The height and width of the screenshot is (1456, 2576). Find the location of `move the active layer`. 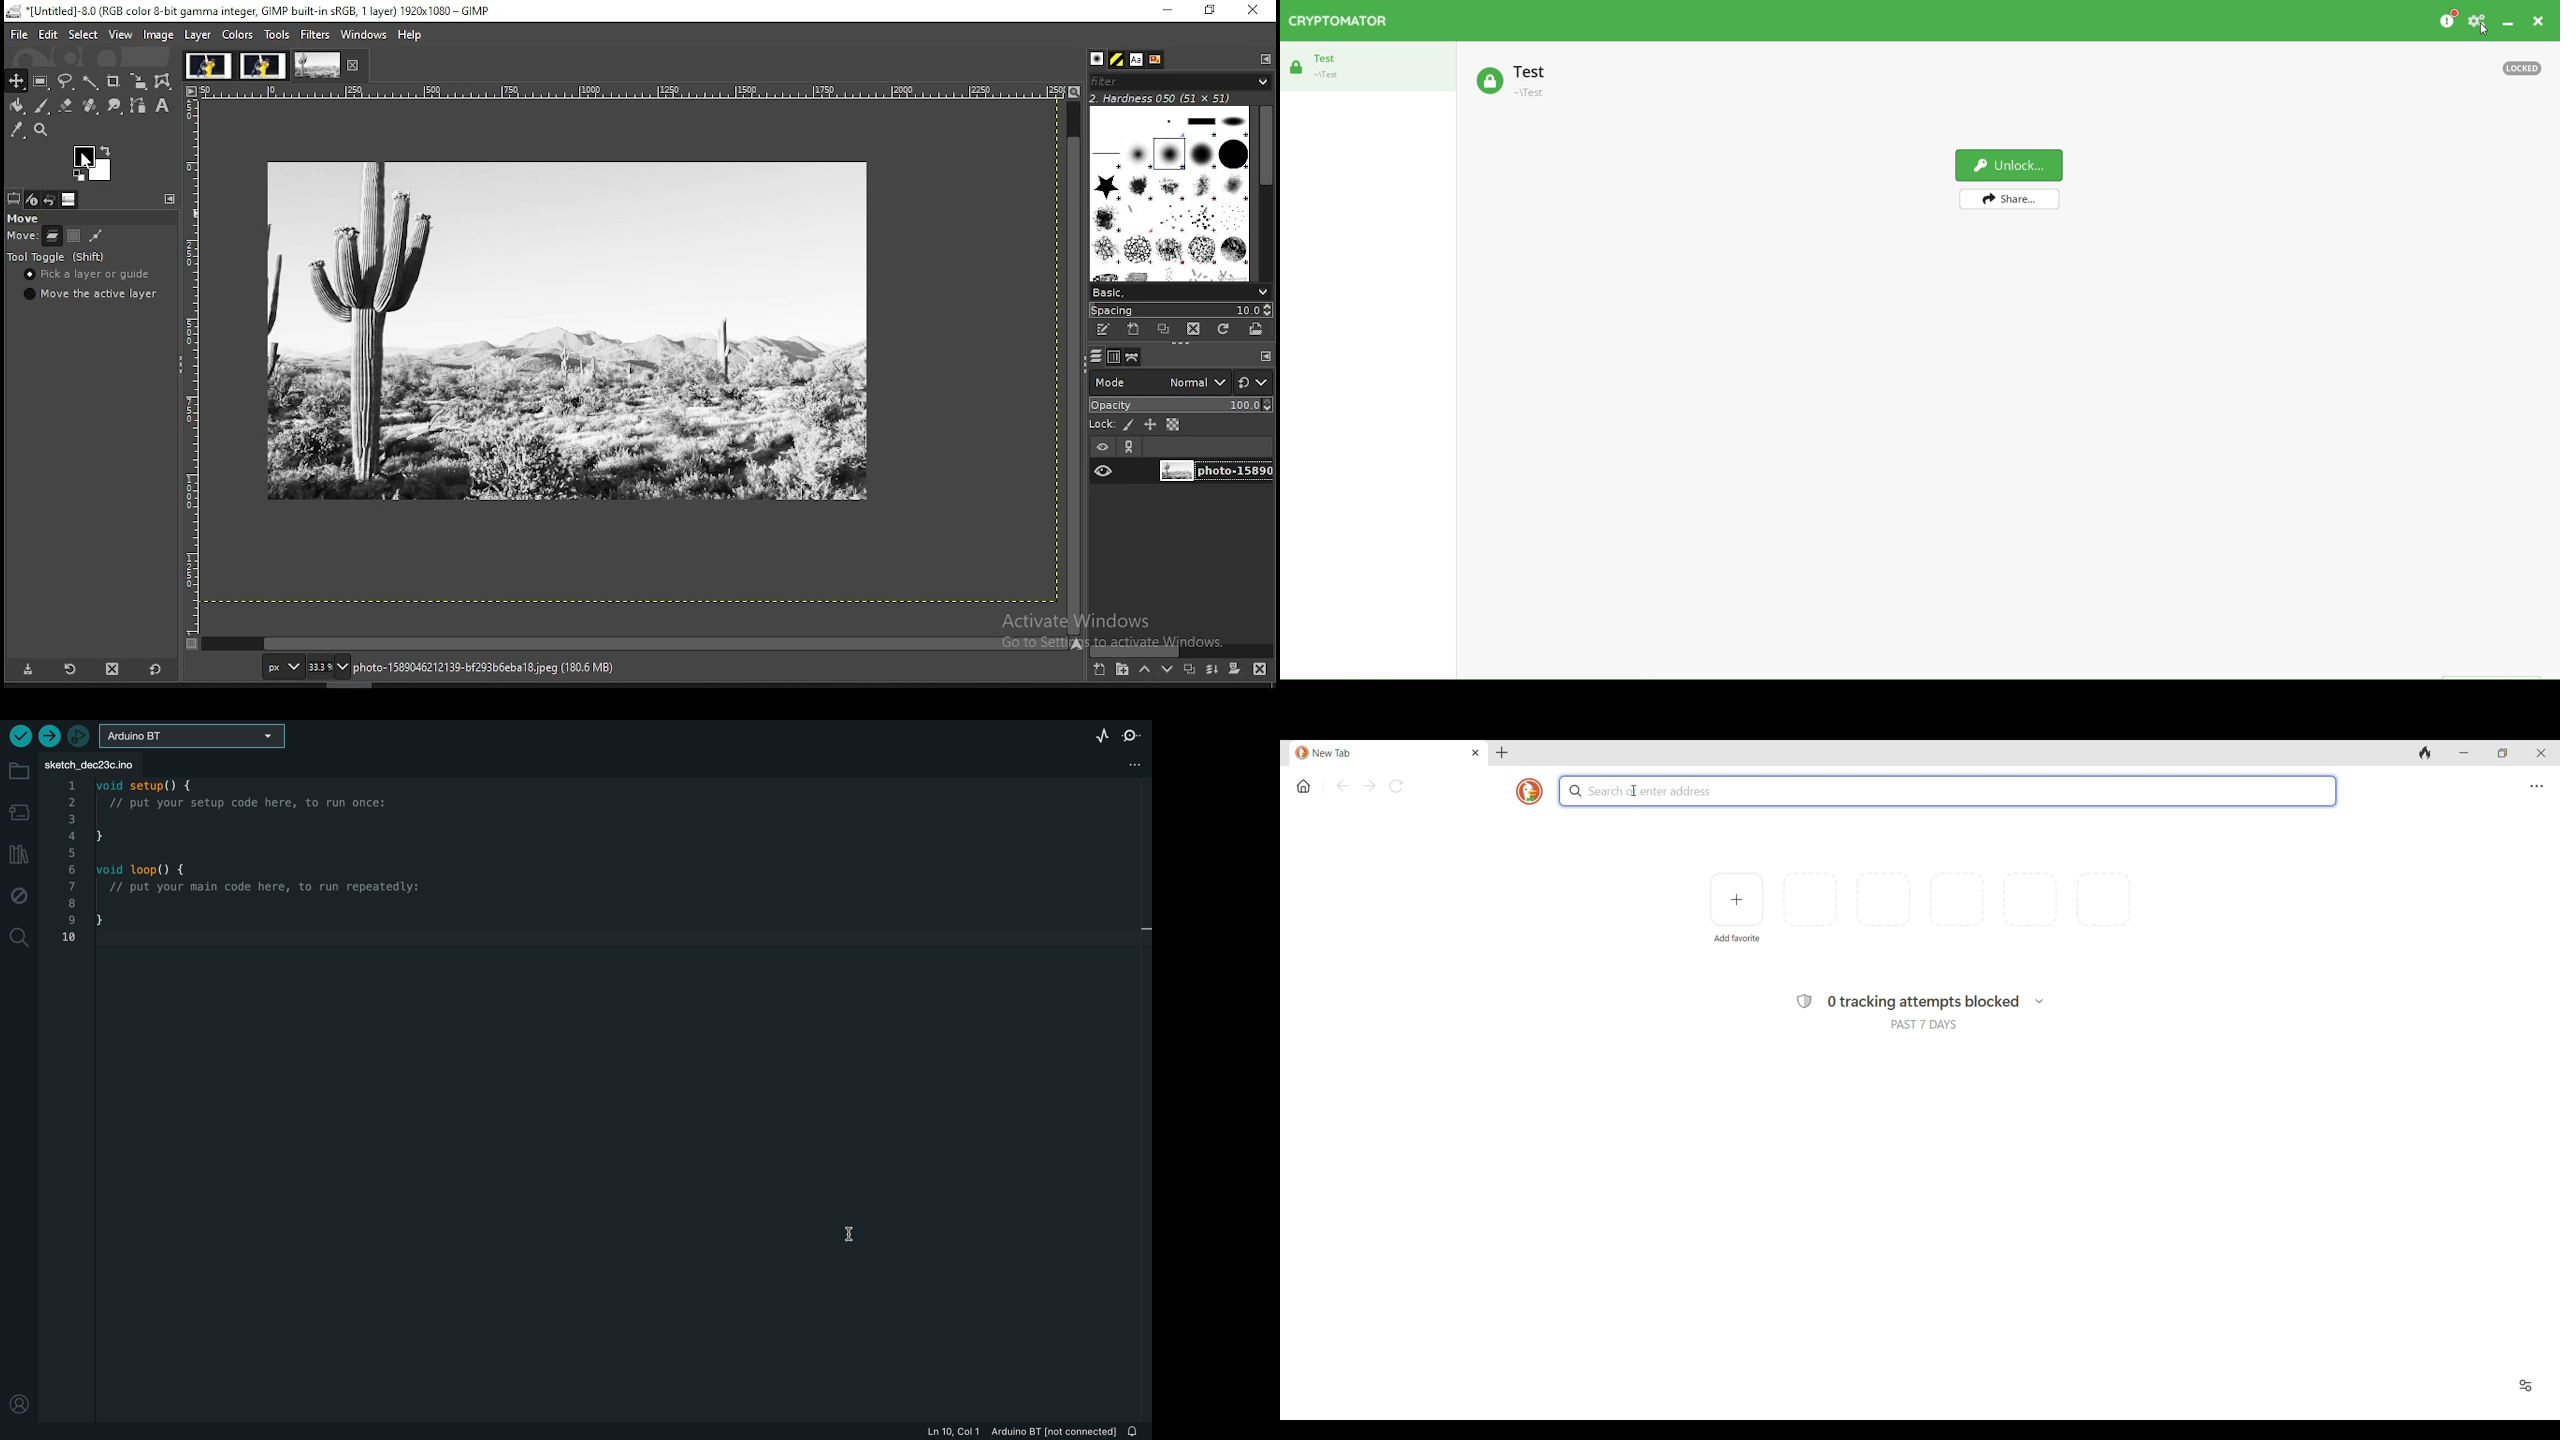

move the active layer is located at coordinates (94, 293).